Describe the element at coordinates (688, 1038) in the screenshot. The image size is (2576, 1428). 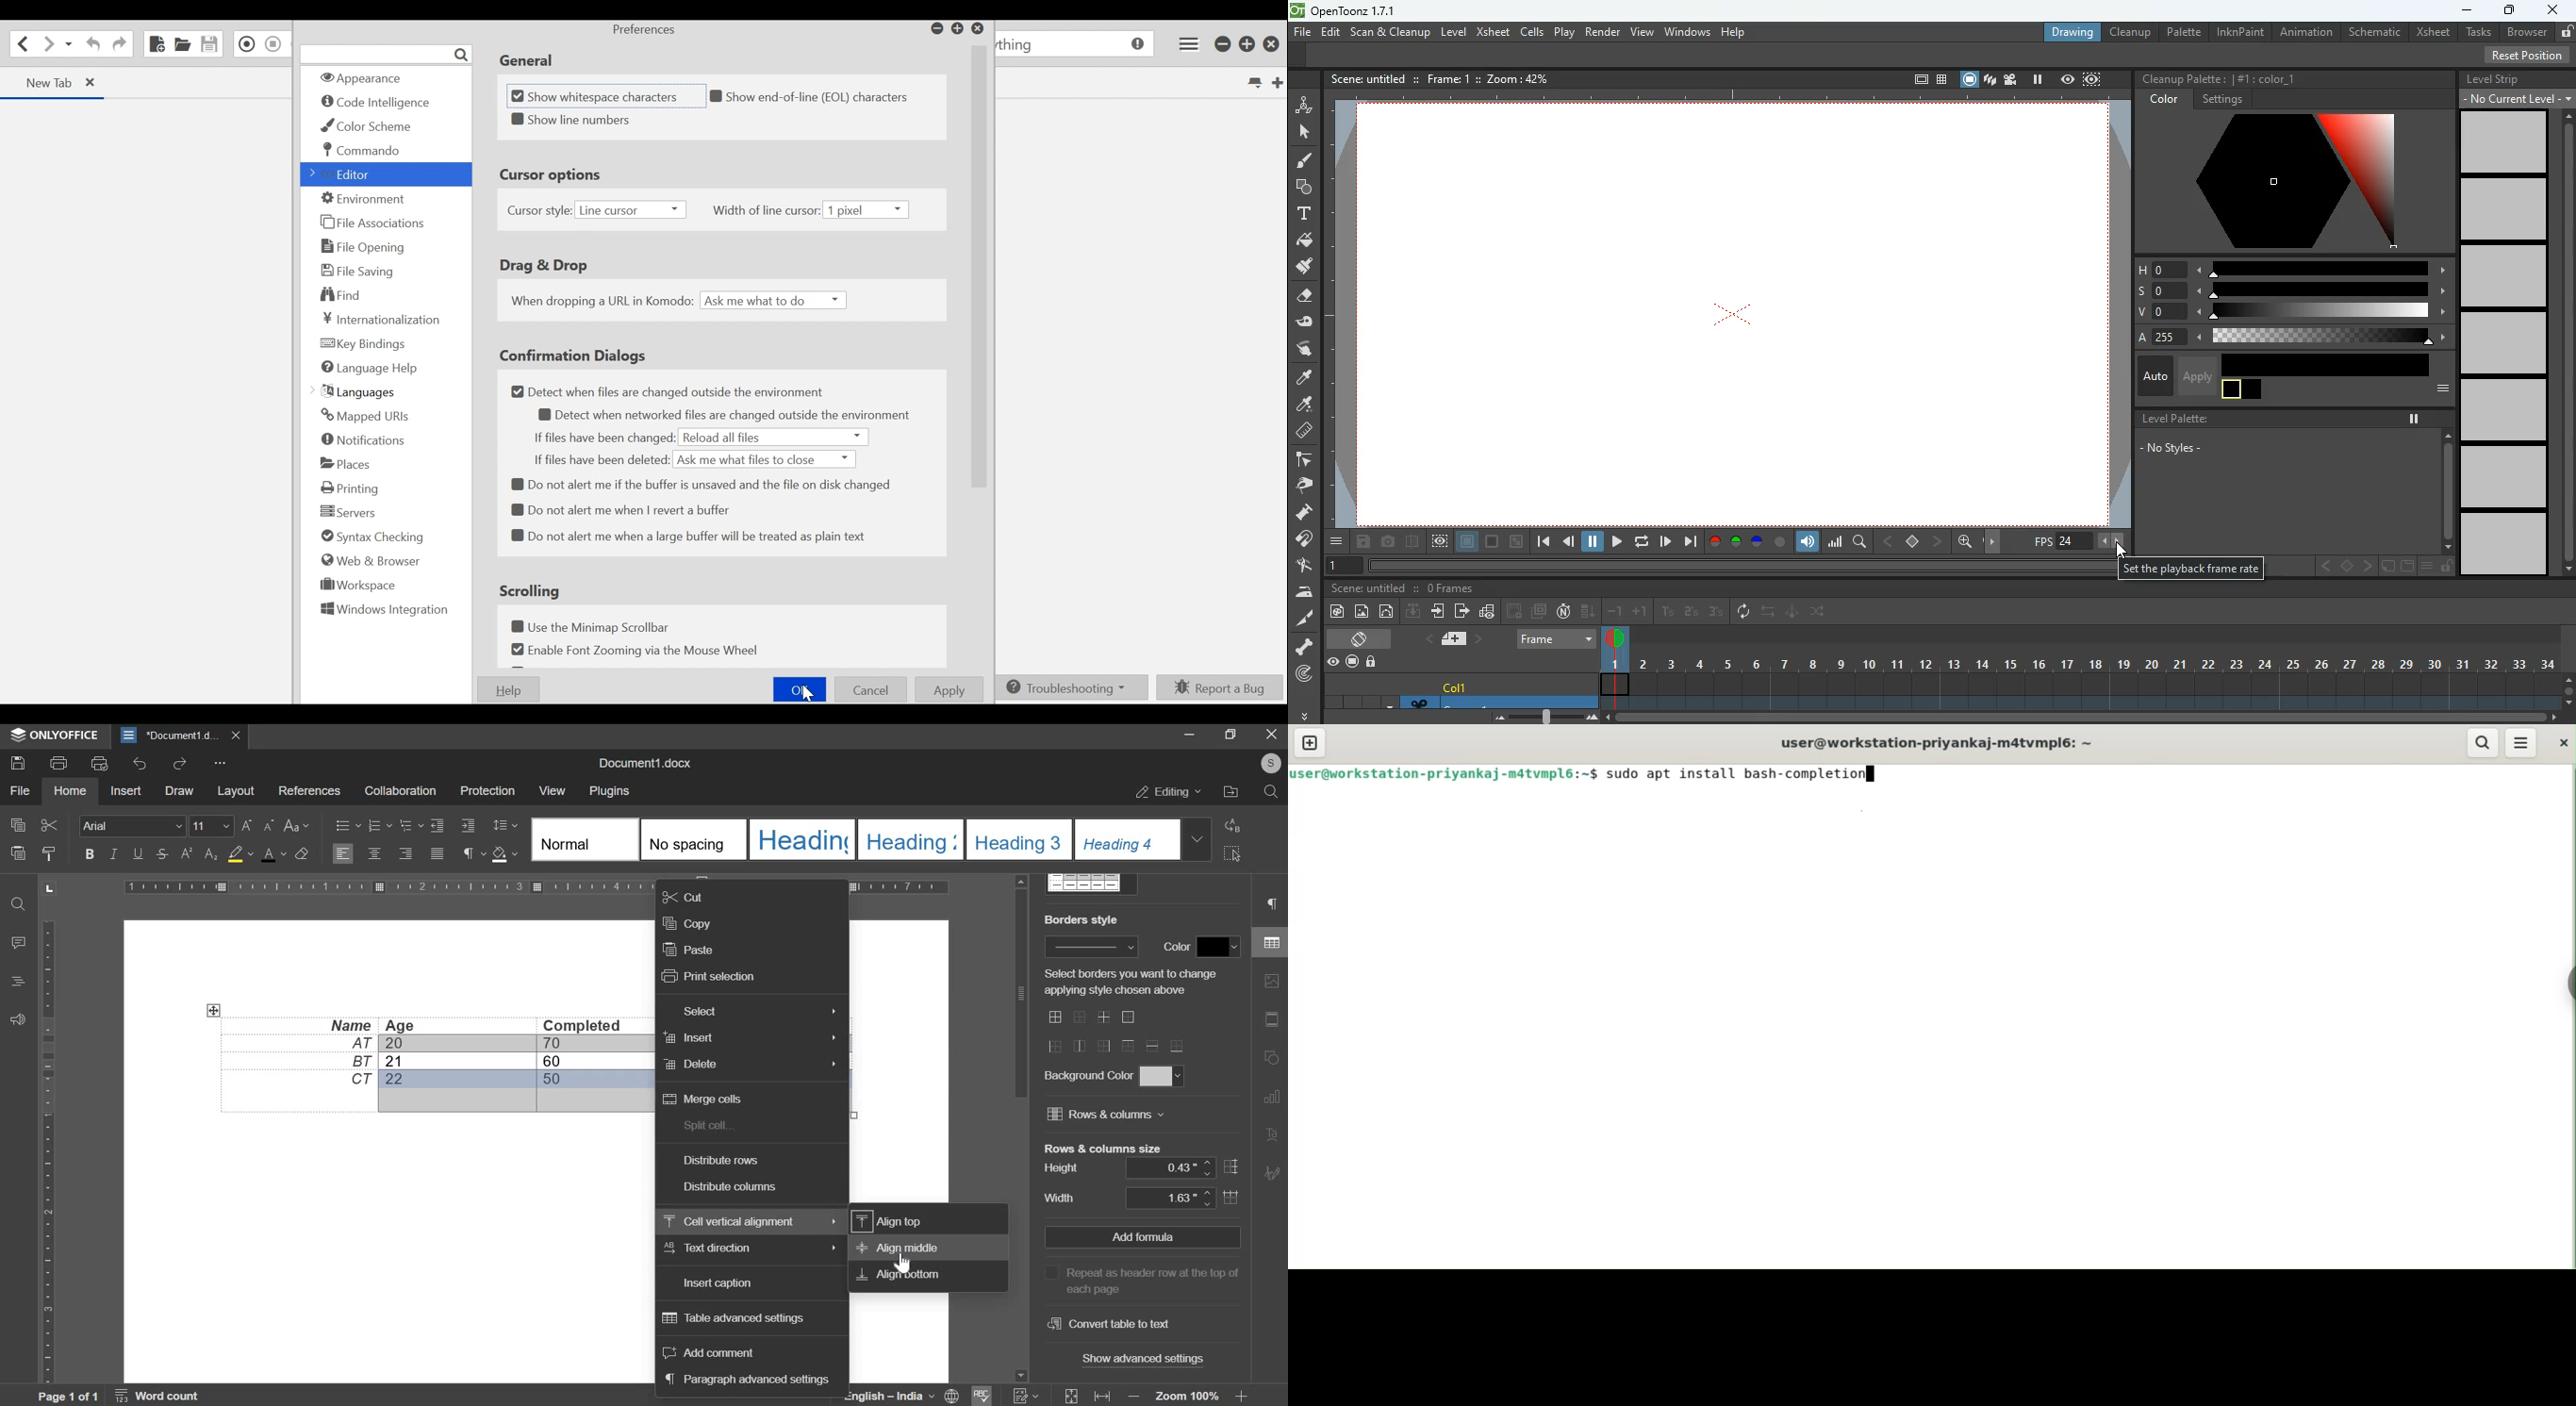
I see `insert` at that location.